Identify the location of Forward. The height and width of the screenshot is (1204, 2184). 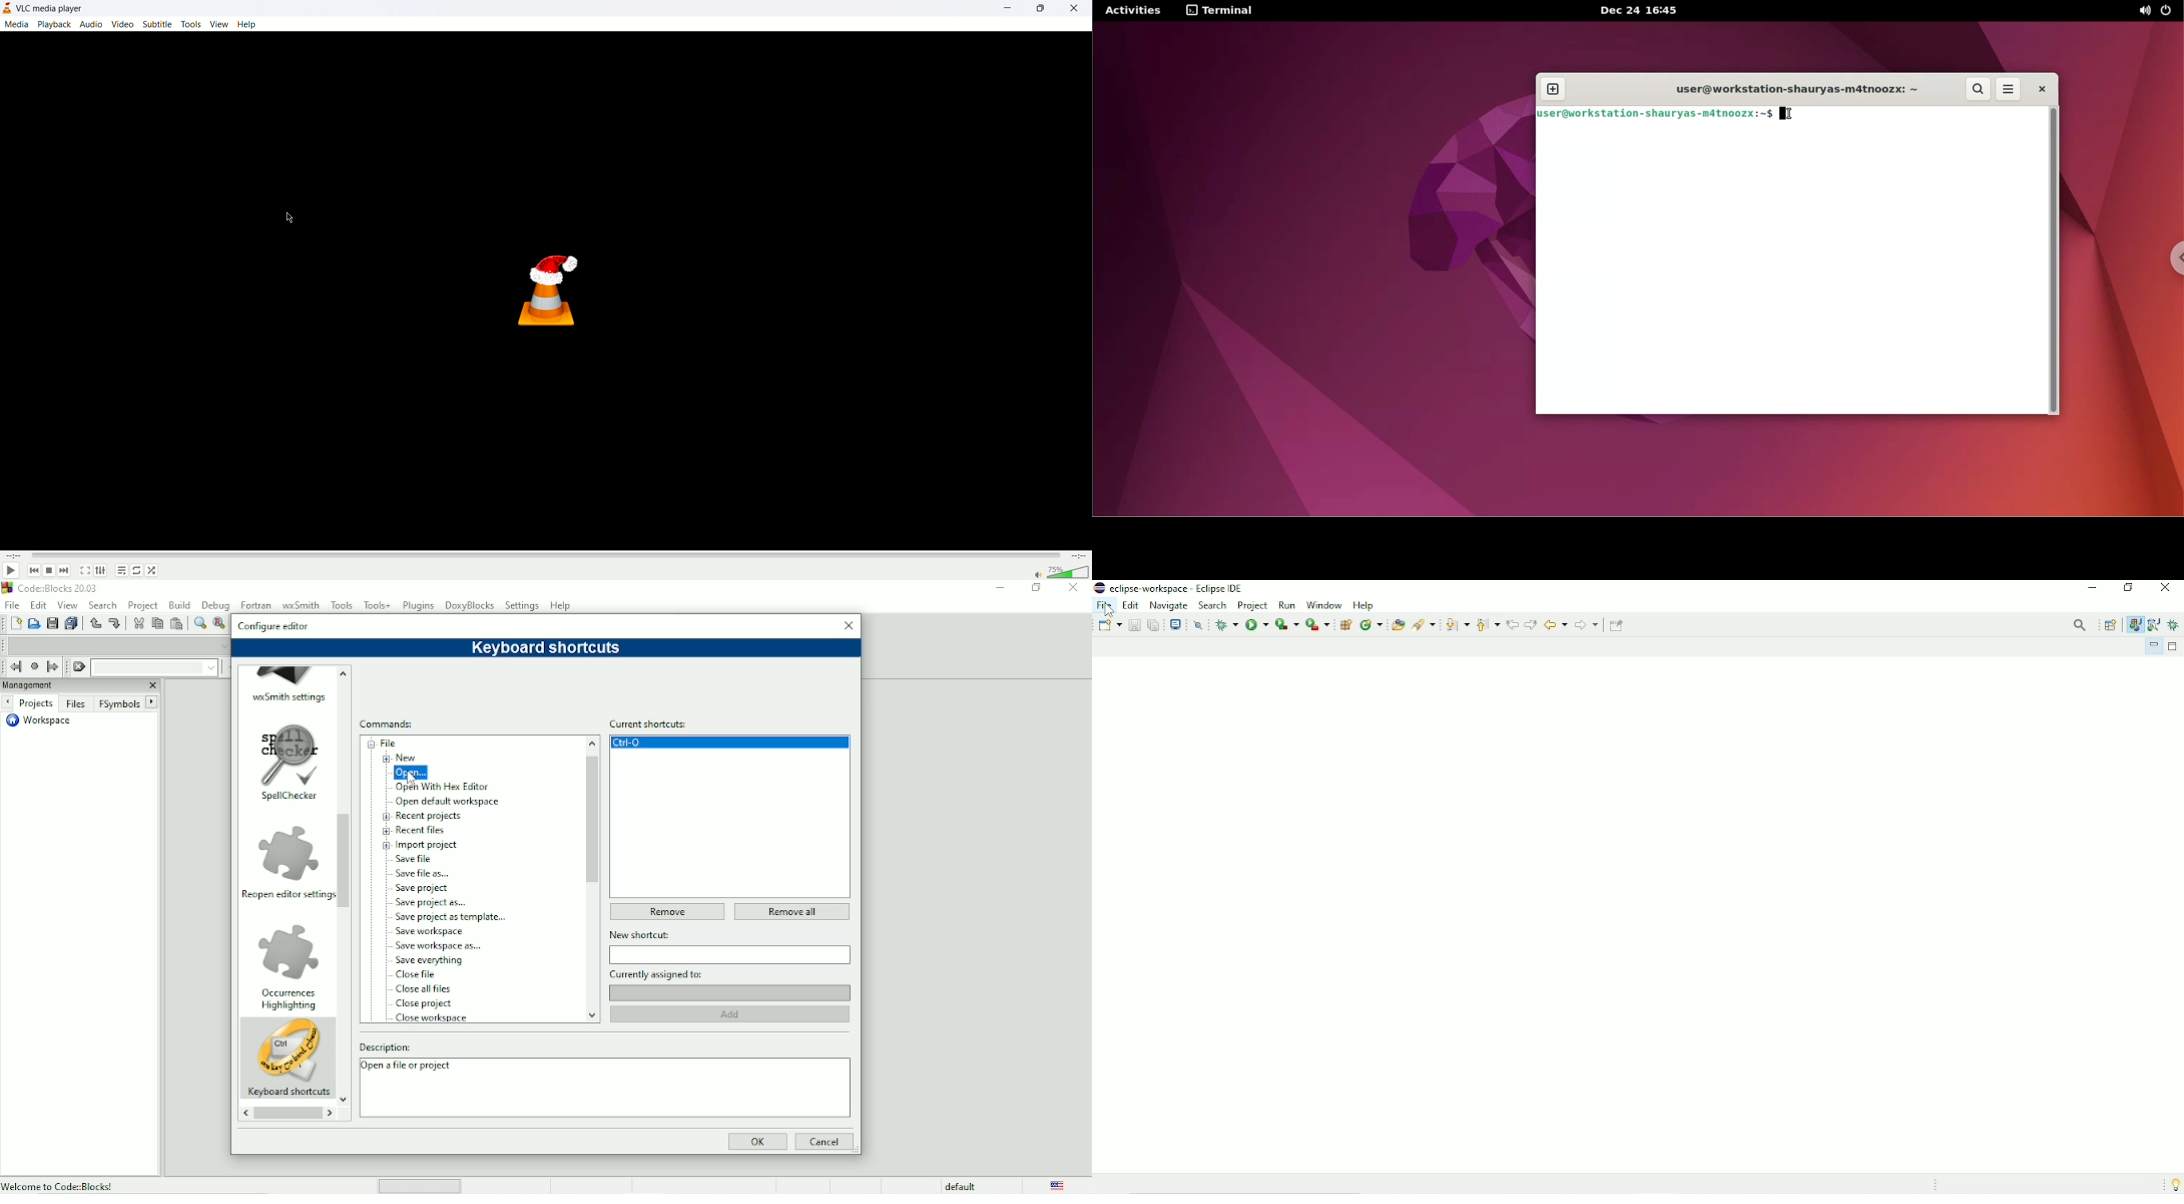
(1587, 625).